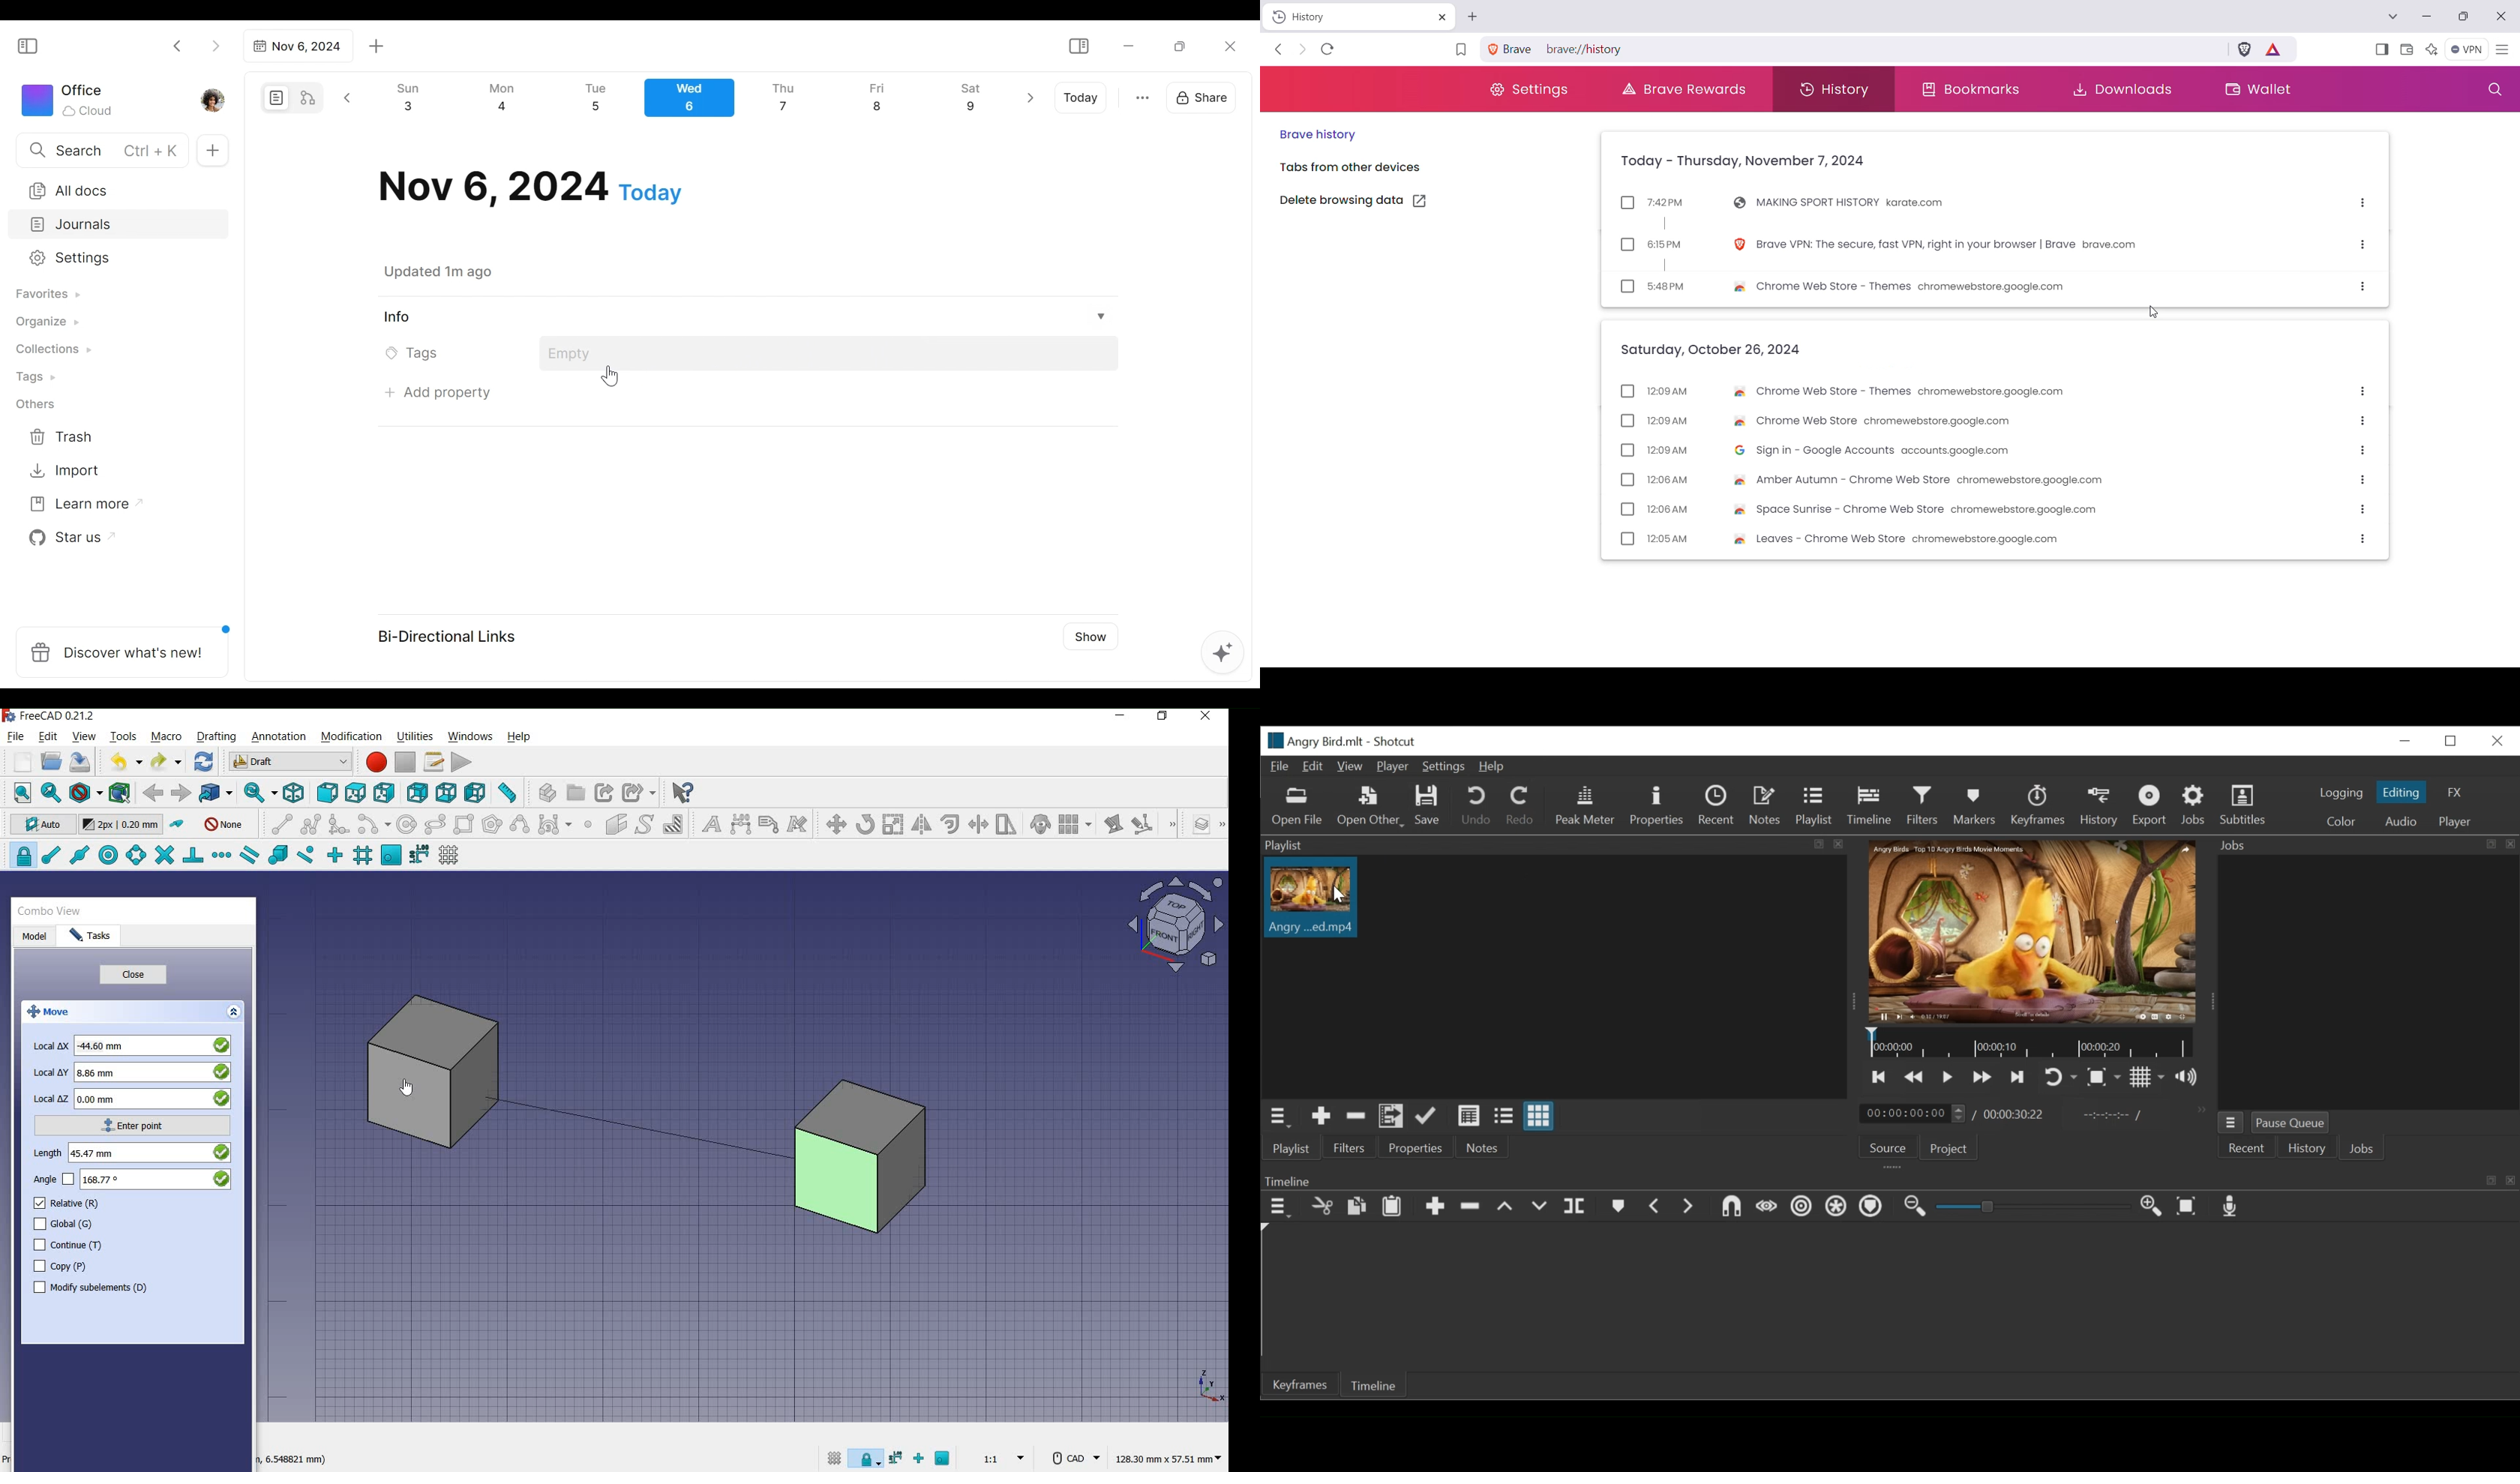  What do you see at coordinates (604, 792) in the screenshot?
I see `make link` at bounding box center [604, 792].